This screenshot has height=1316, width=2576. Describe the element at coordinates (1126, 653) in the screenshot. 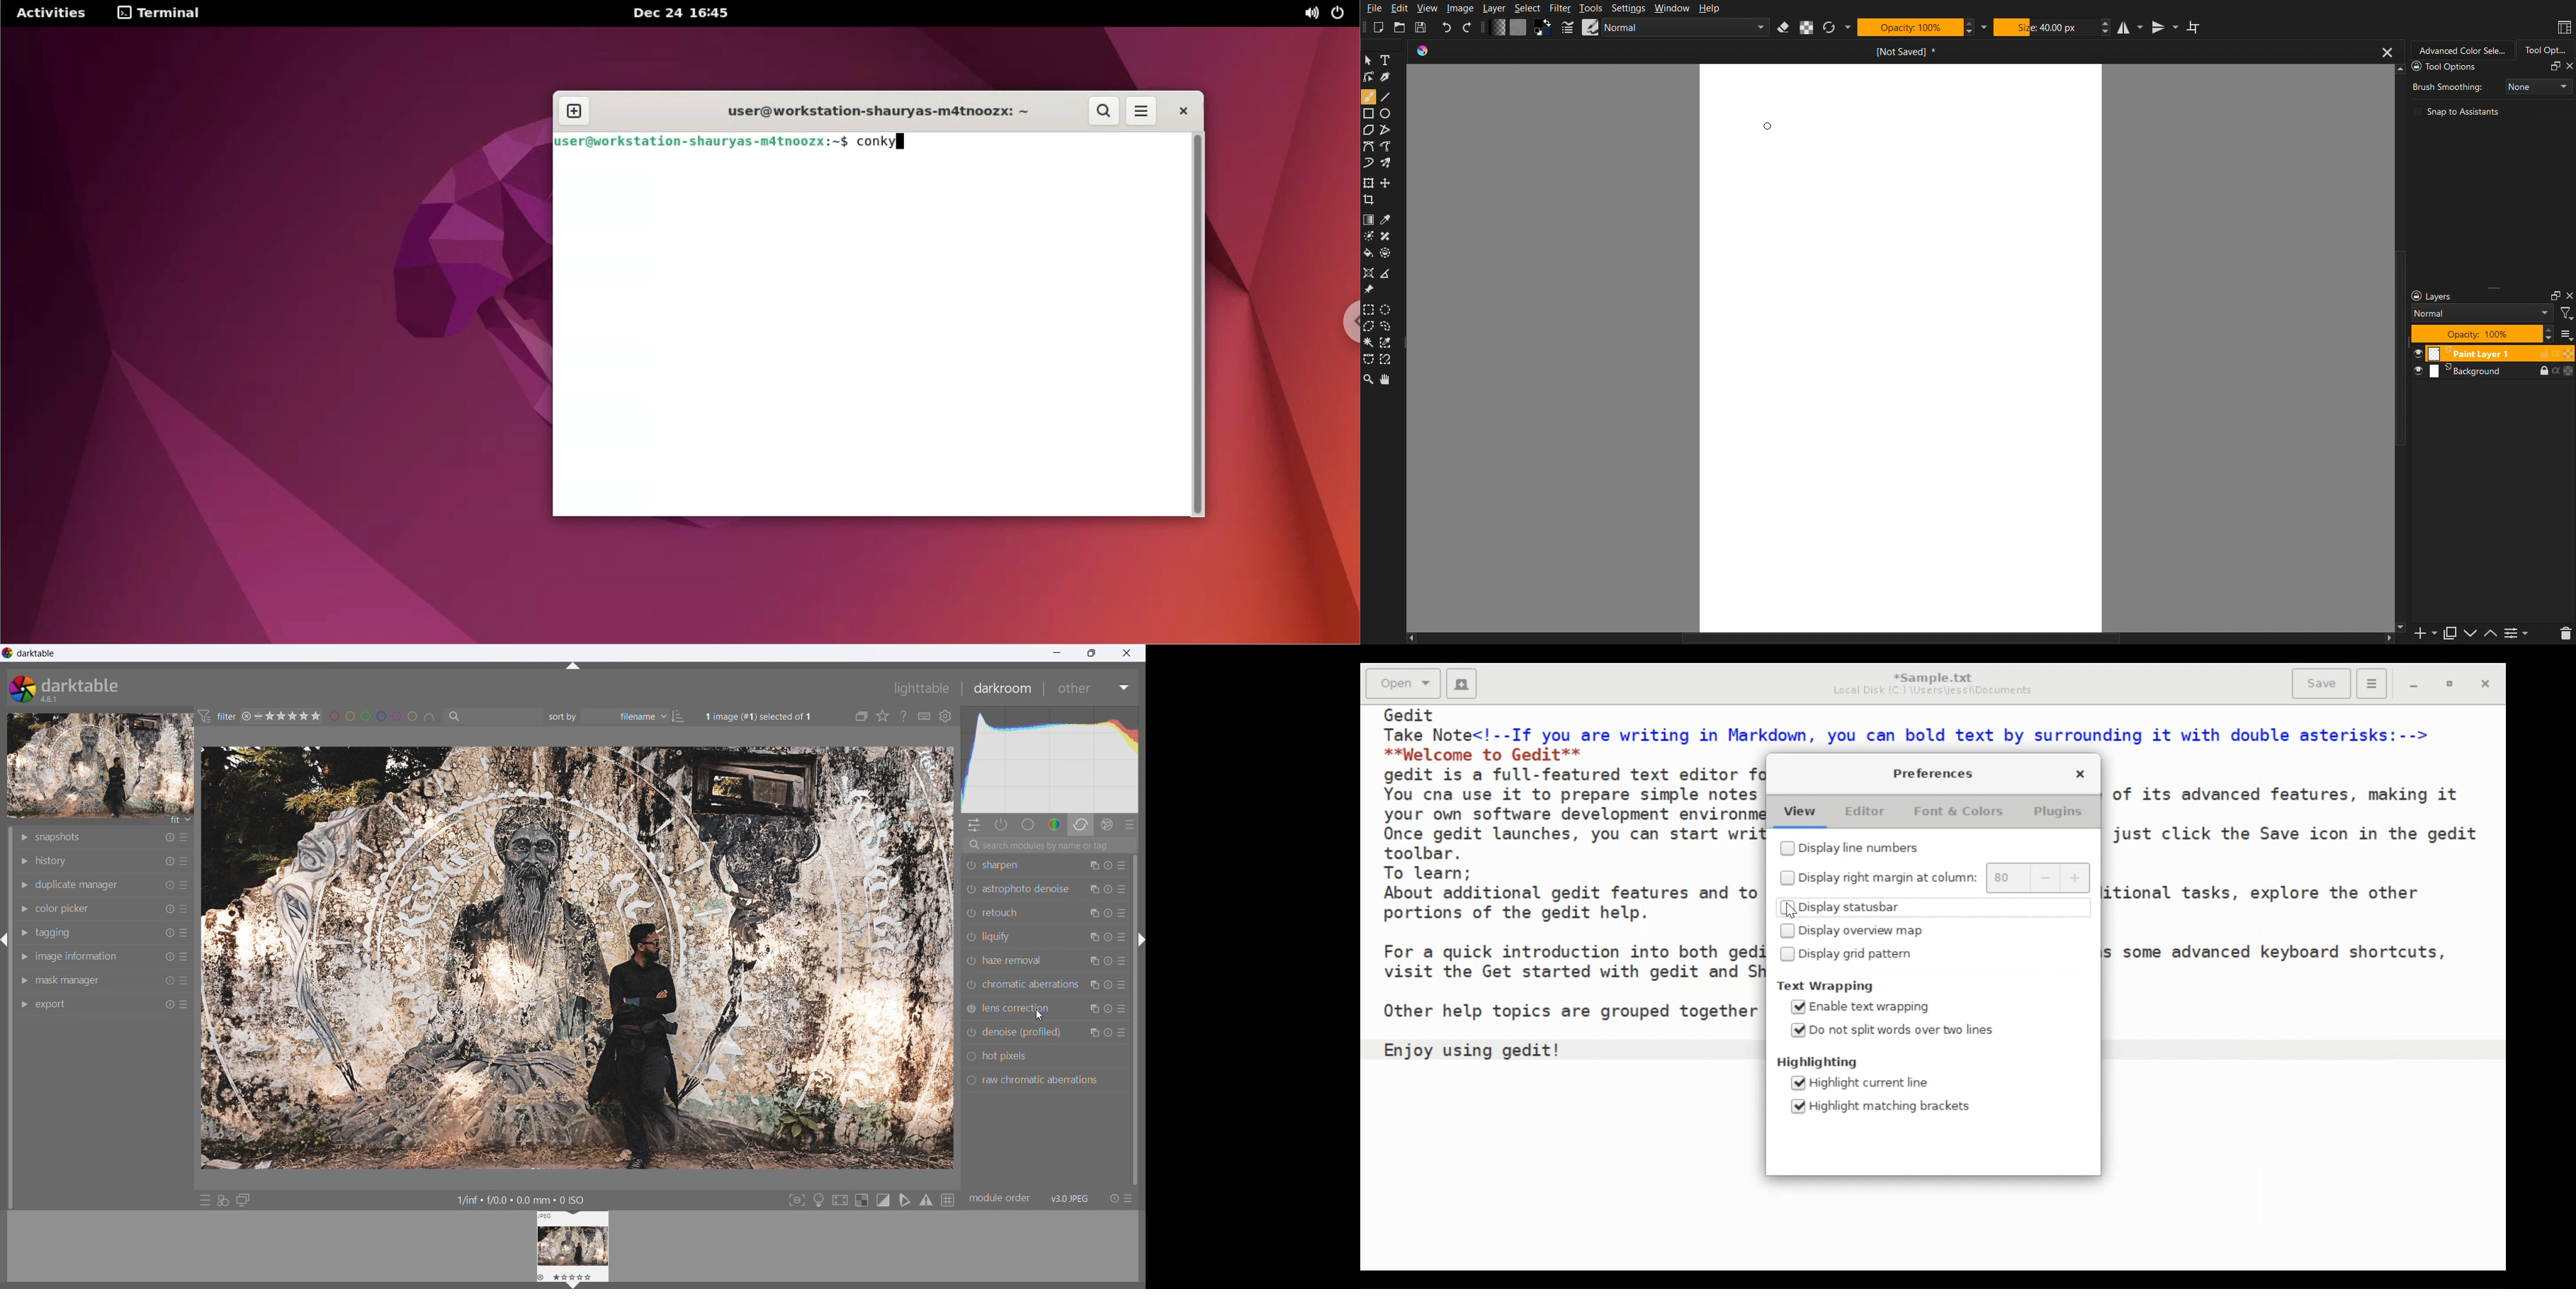

I see `close` at that location.